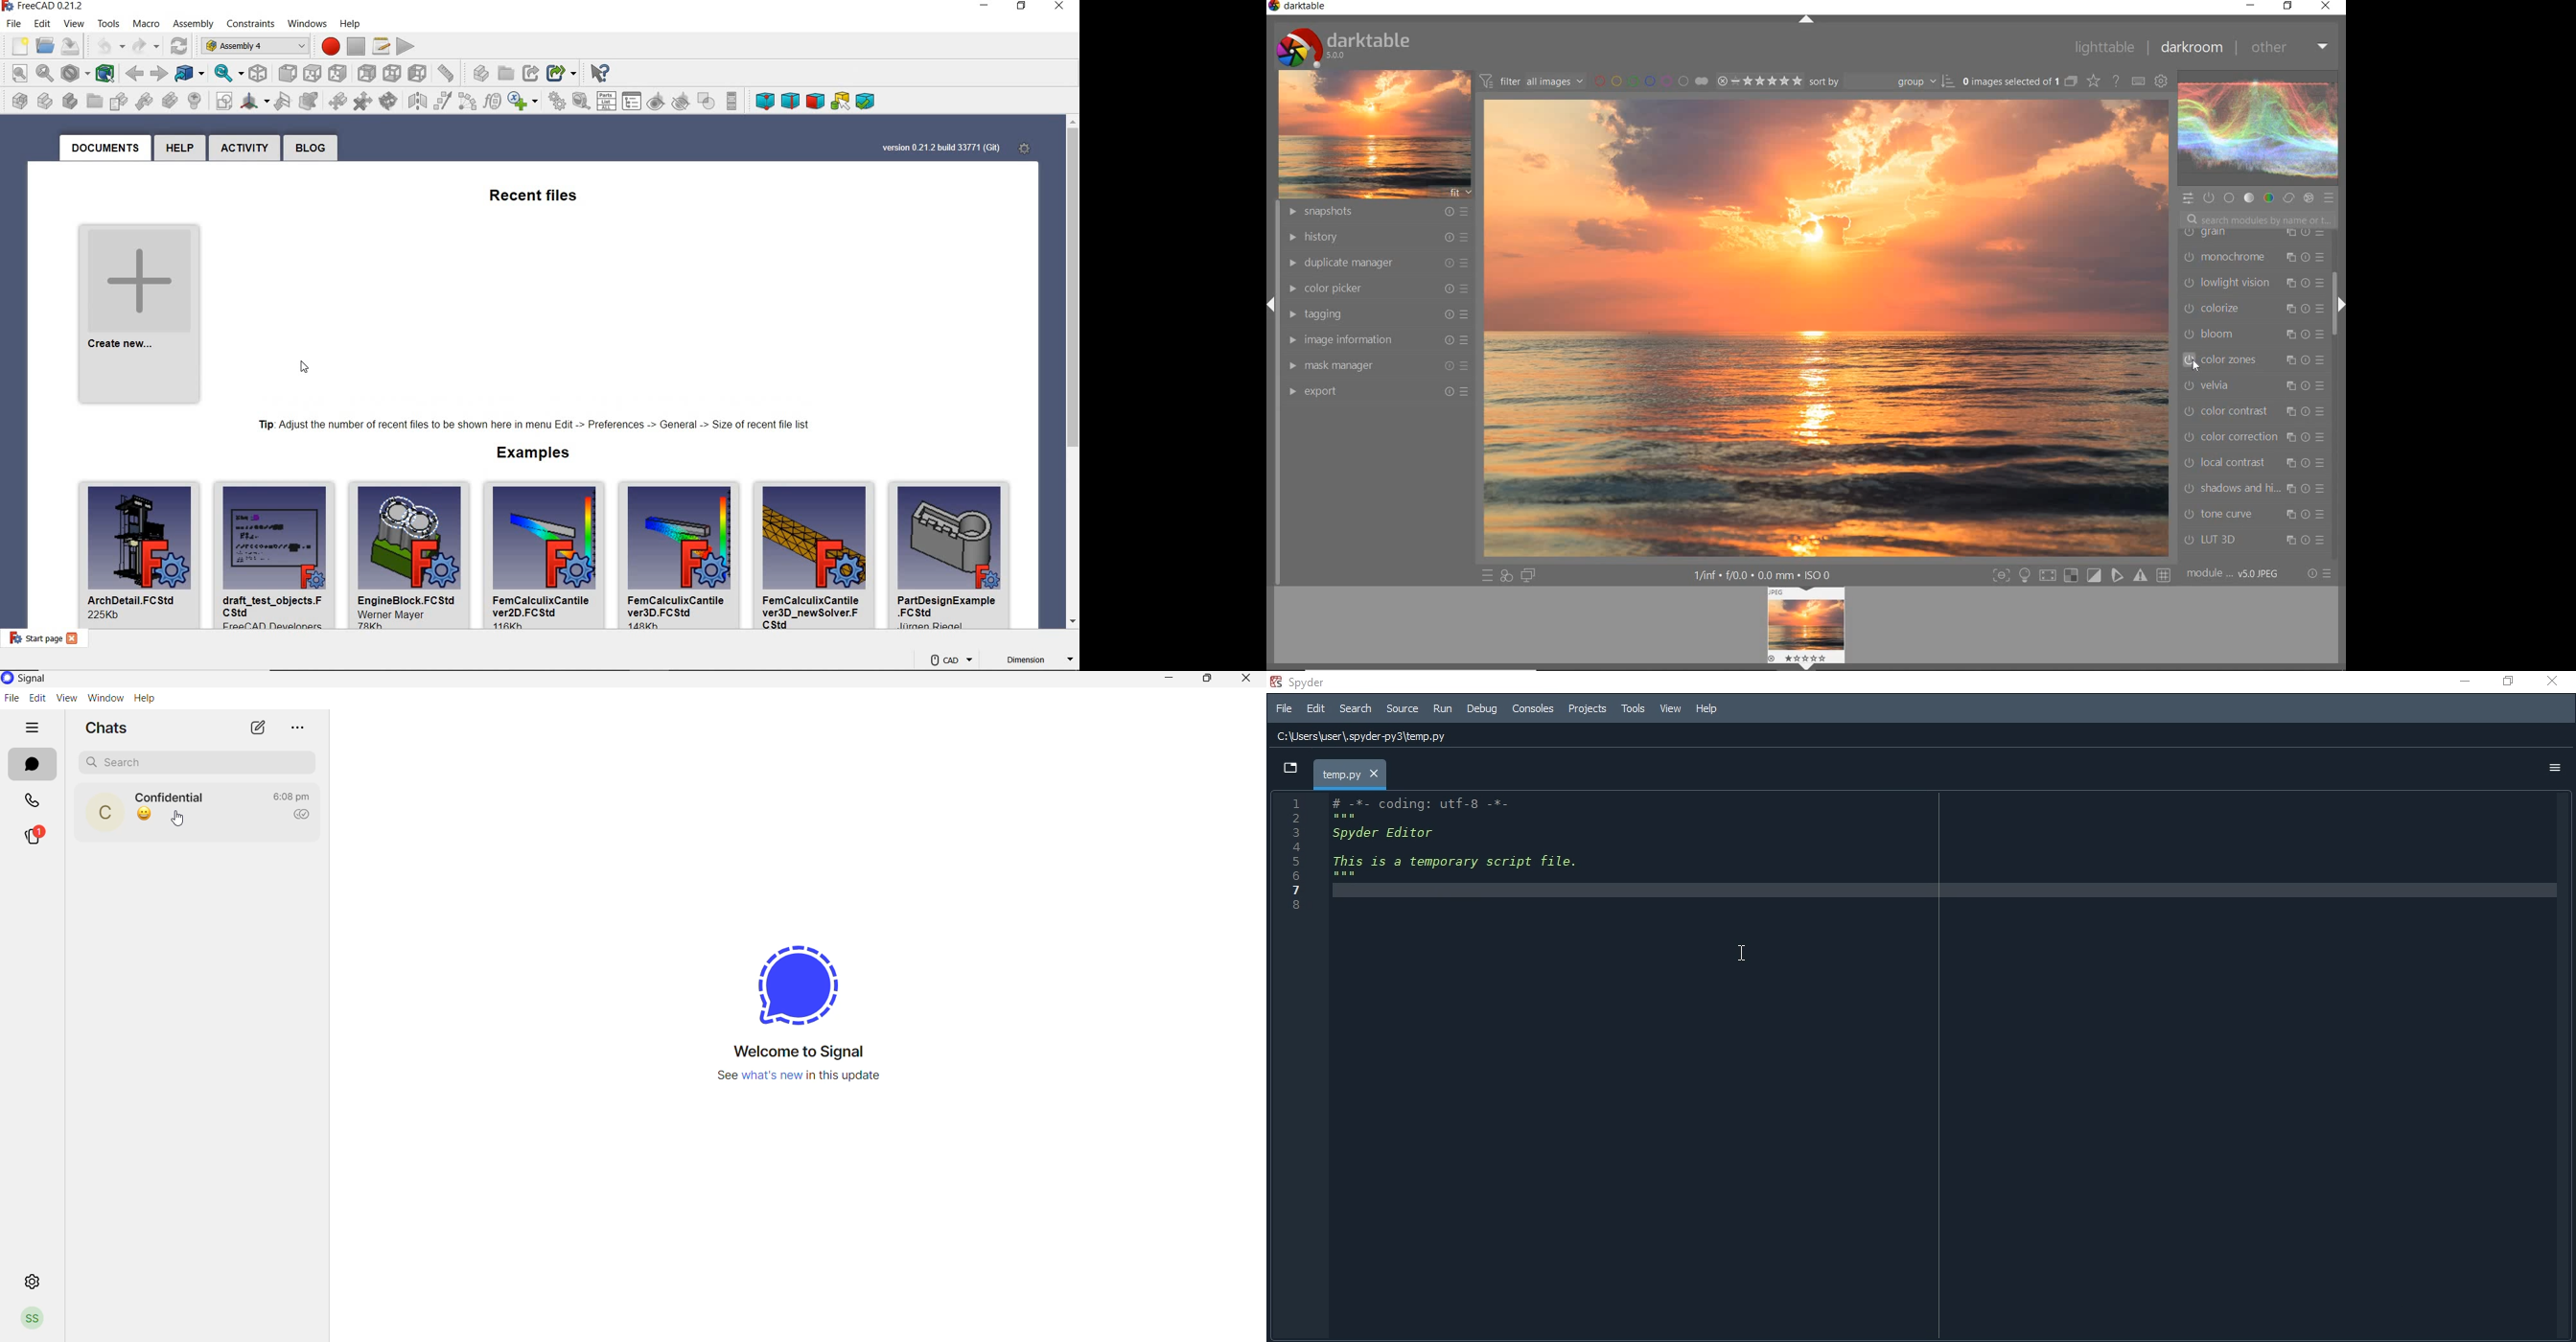 This screenshot has height=1344, width=2576. I want to click on go to linked object, so click(192, 75).